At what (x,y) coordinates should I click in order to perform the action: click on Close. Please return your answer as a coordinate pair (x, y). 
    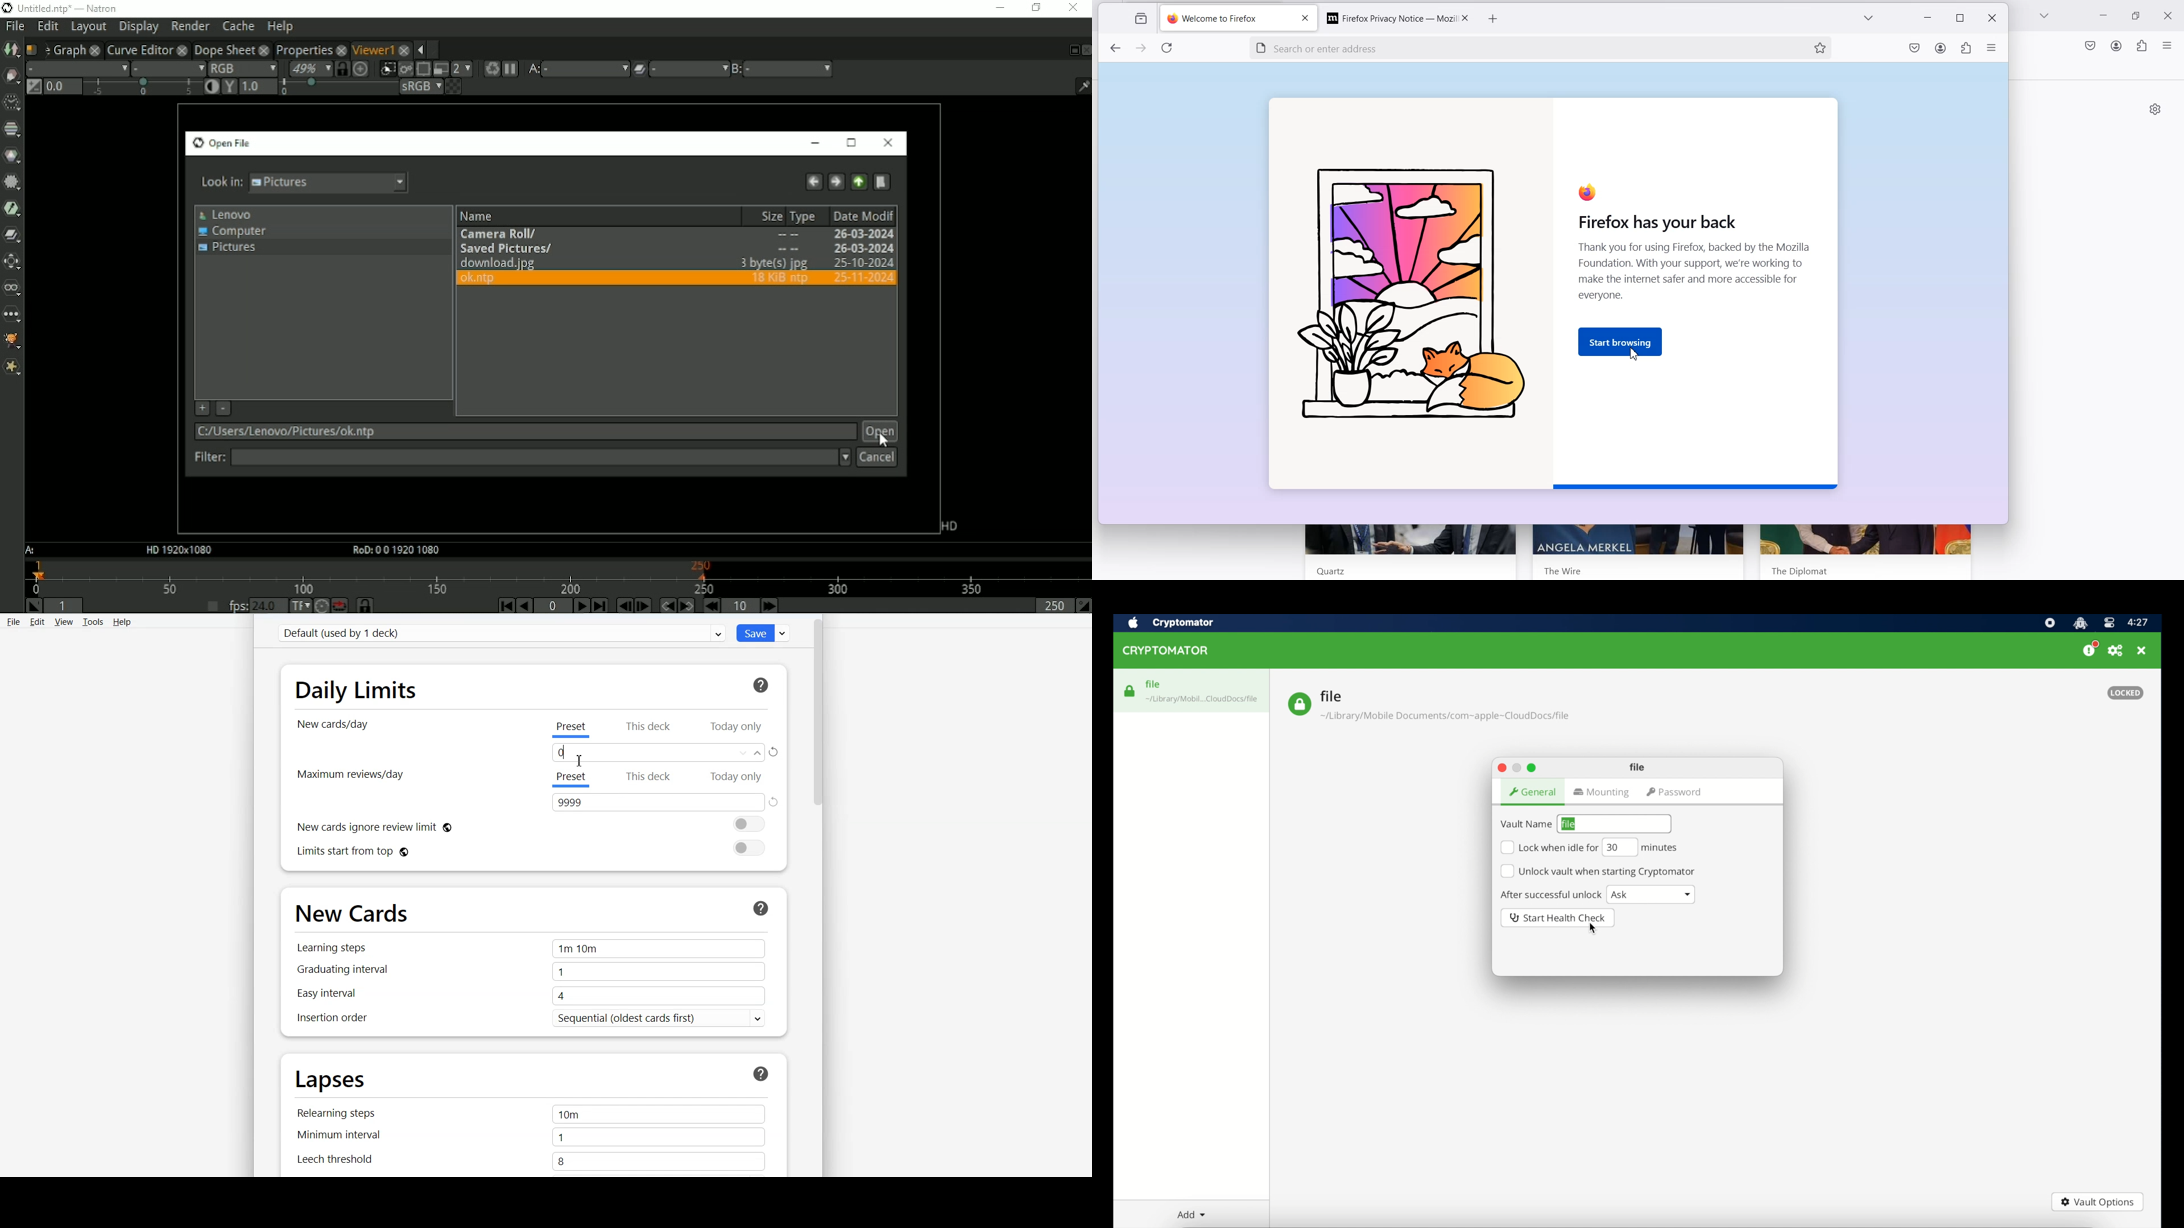
    Looking at the image, I should click on (2171, 15).